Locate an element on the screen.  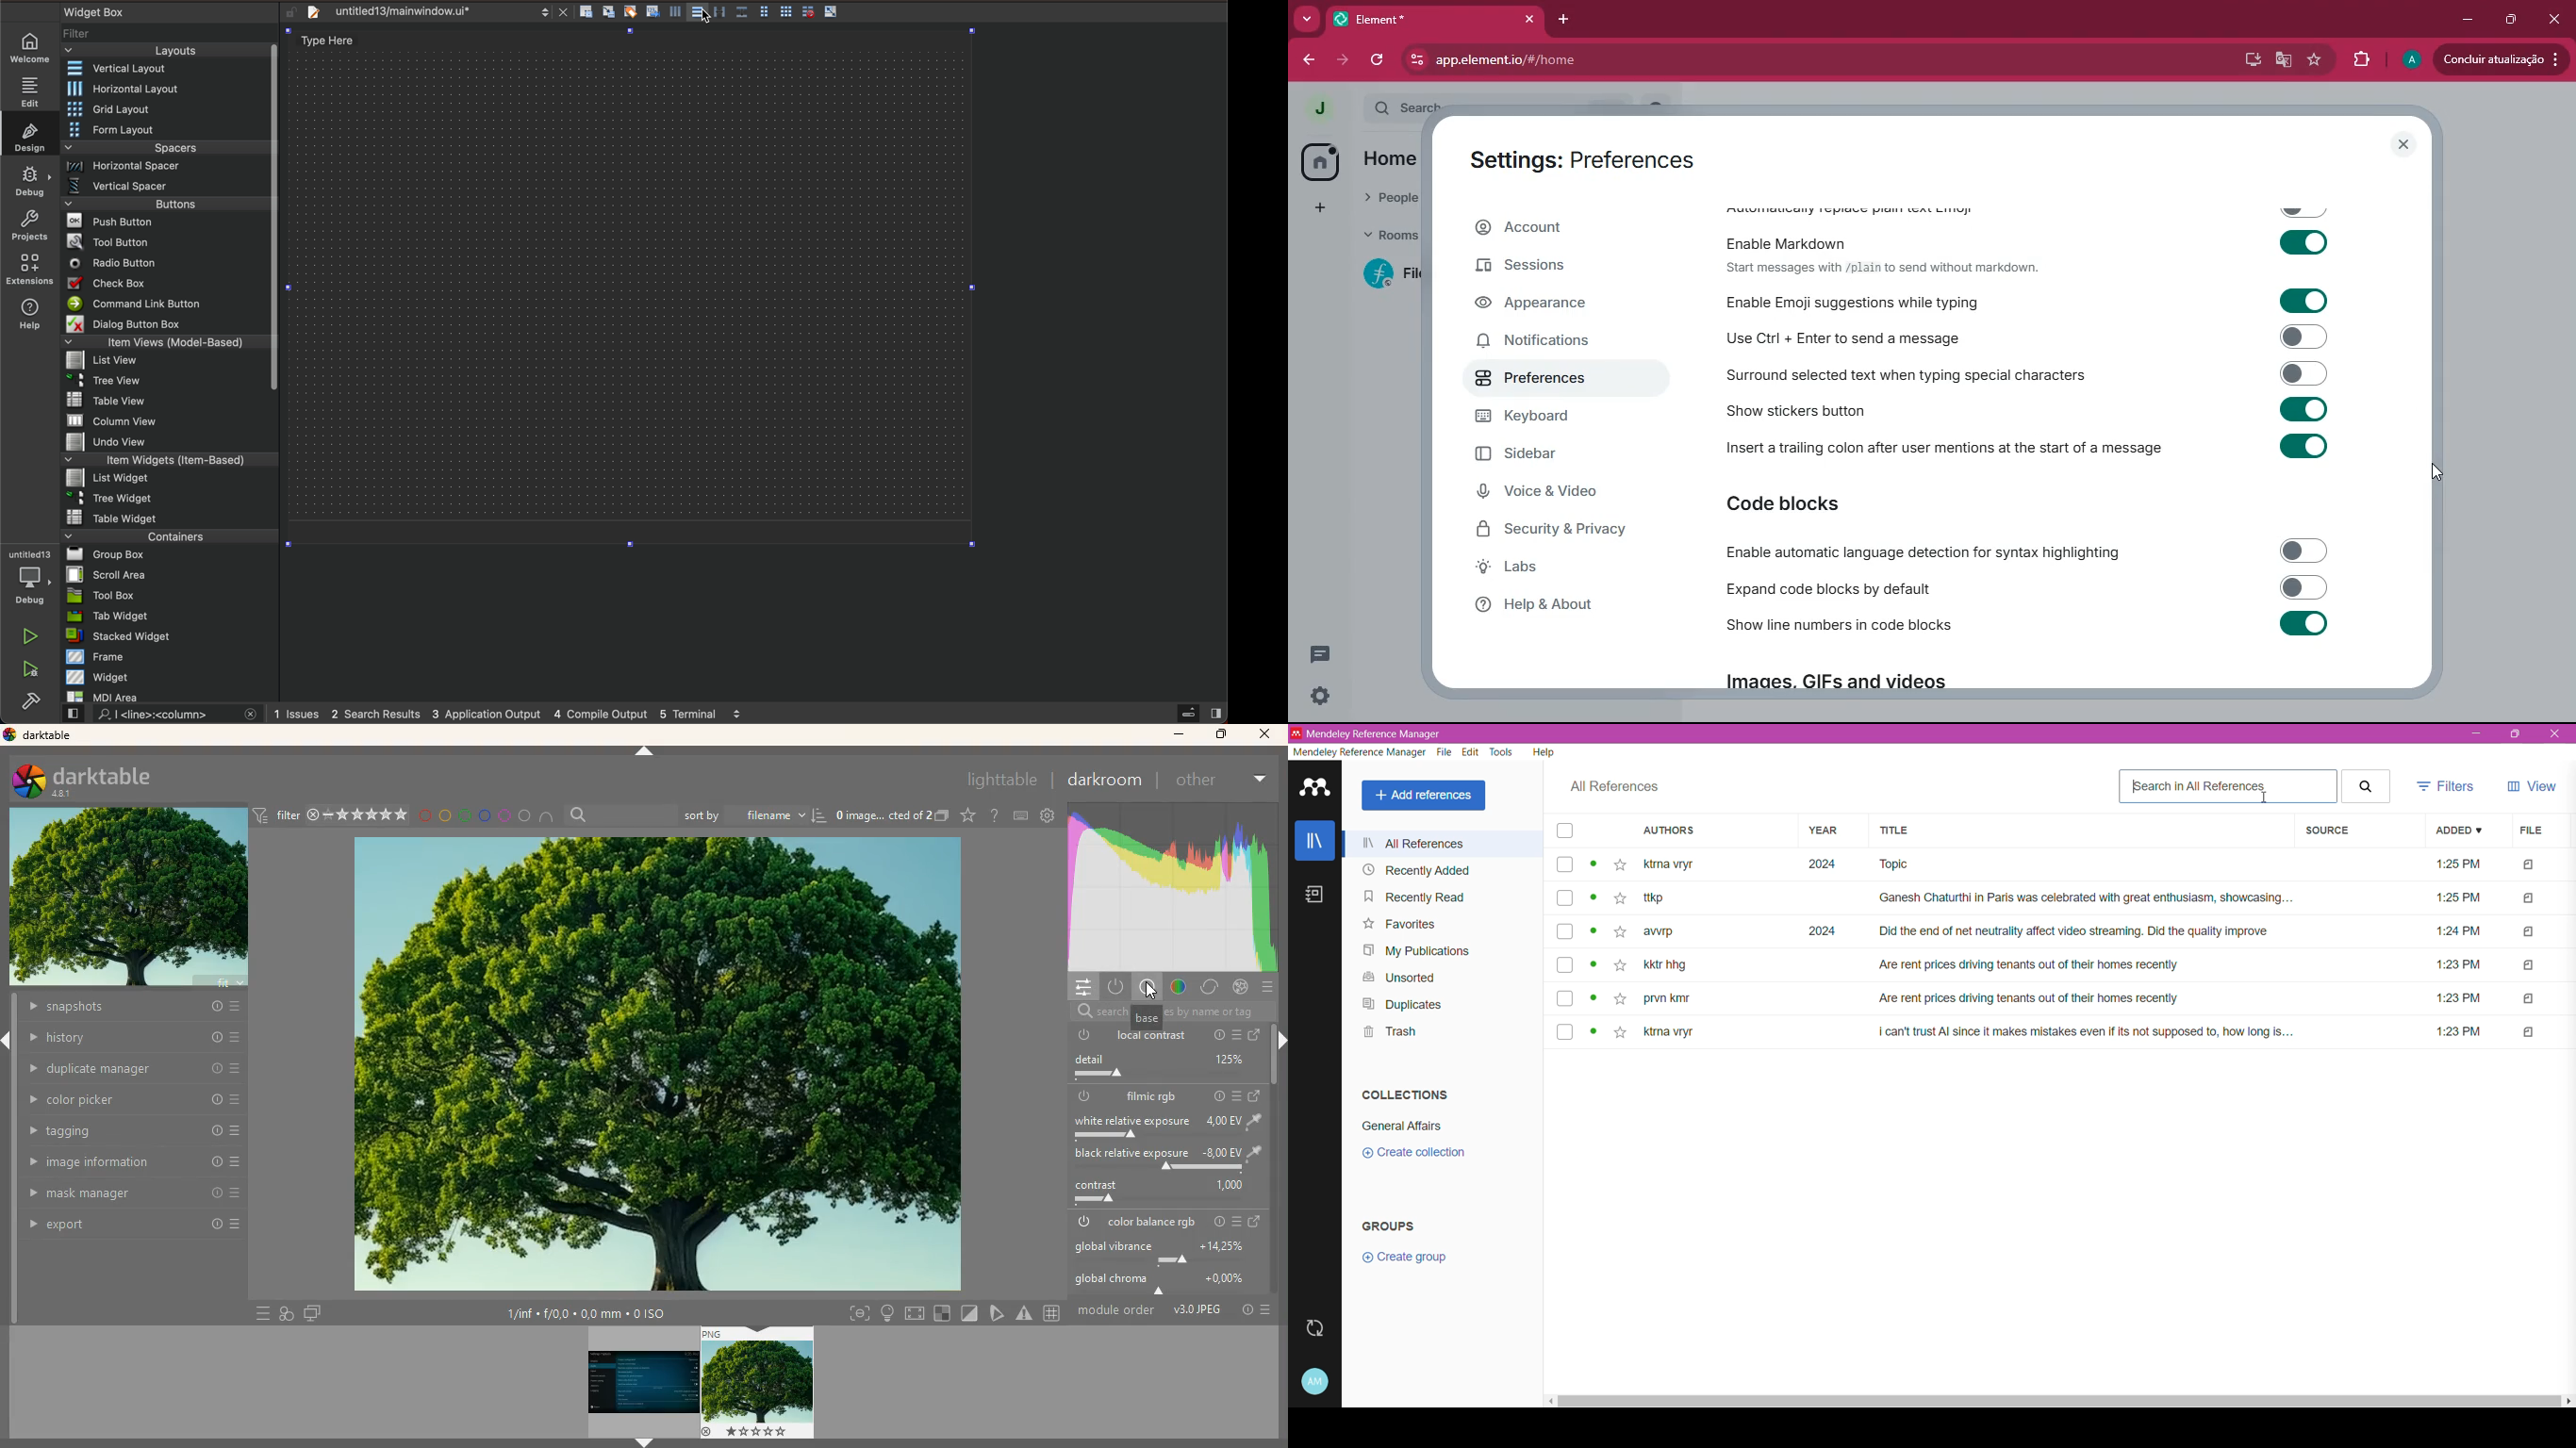
file type is located at coordinates (2528, 900).